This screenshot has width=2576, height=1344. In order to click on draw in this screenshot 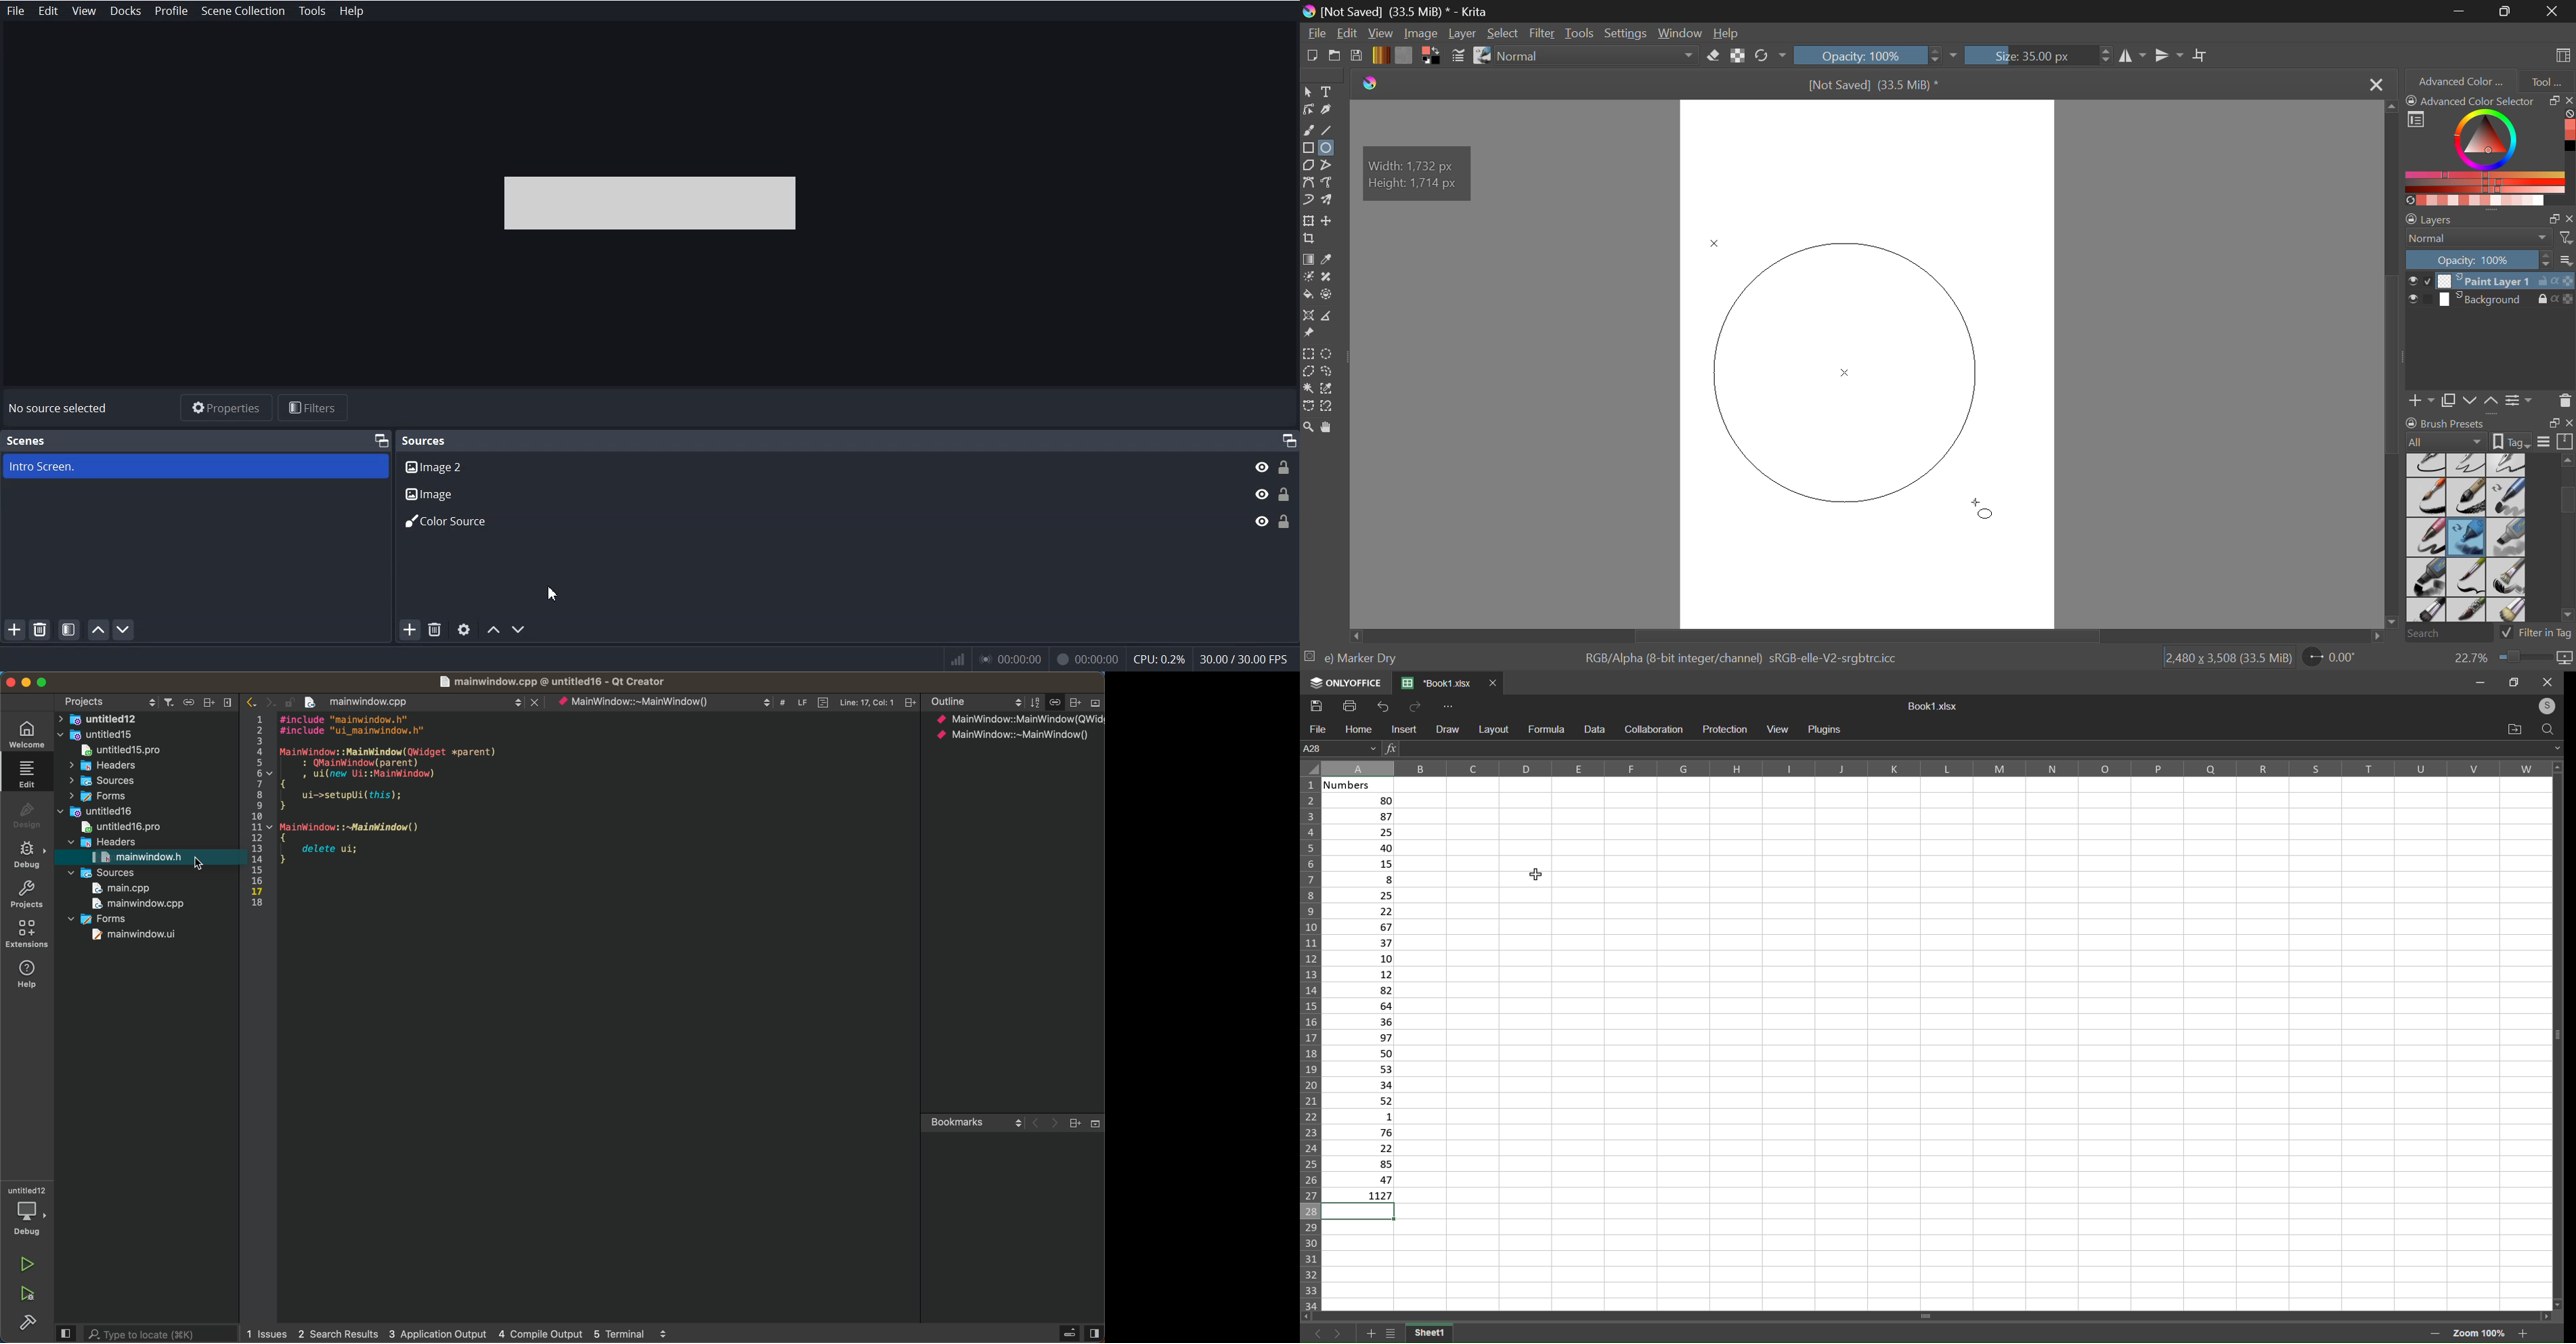, I will do `click(1446, 729)`.